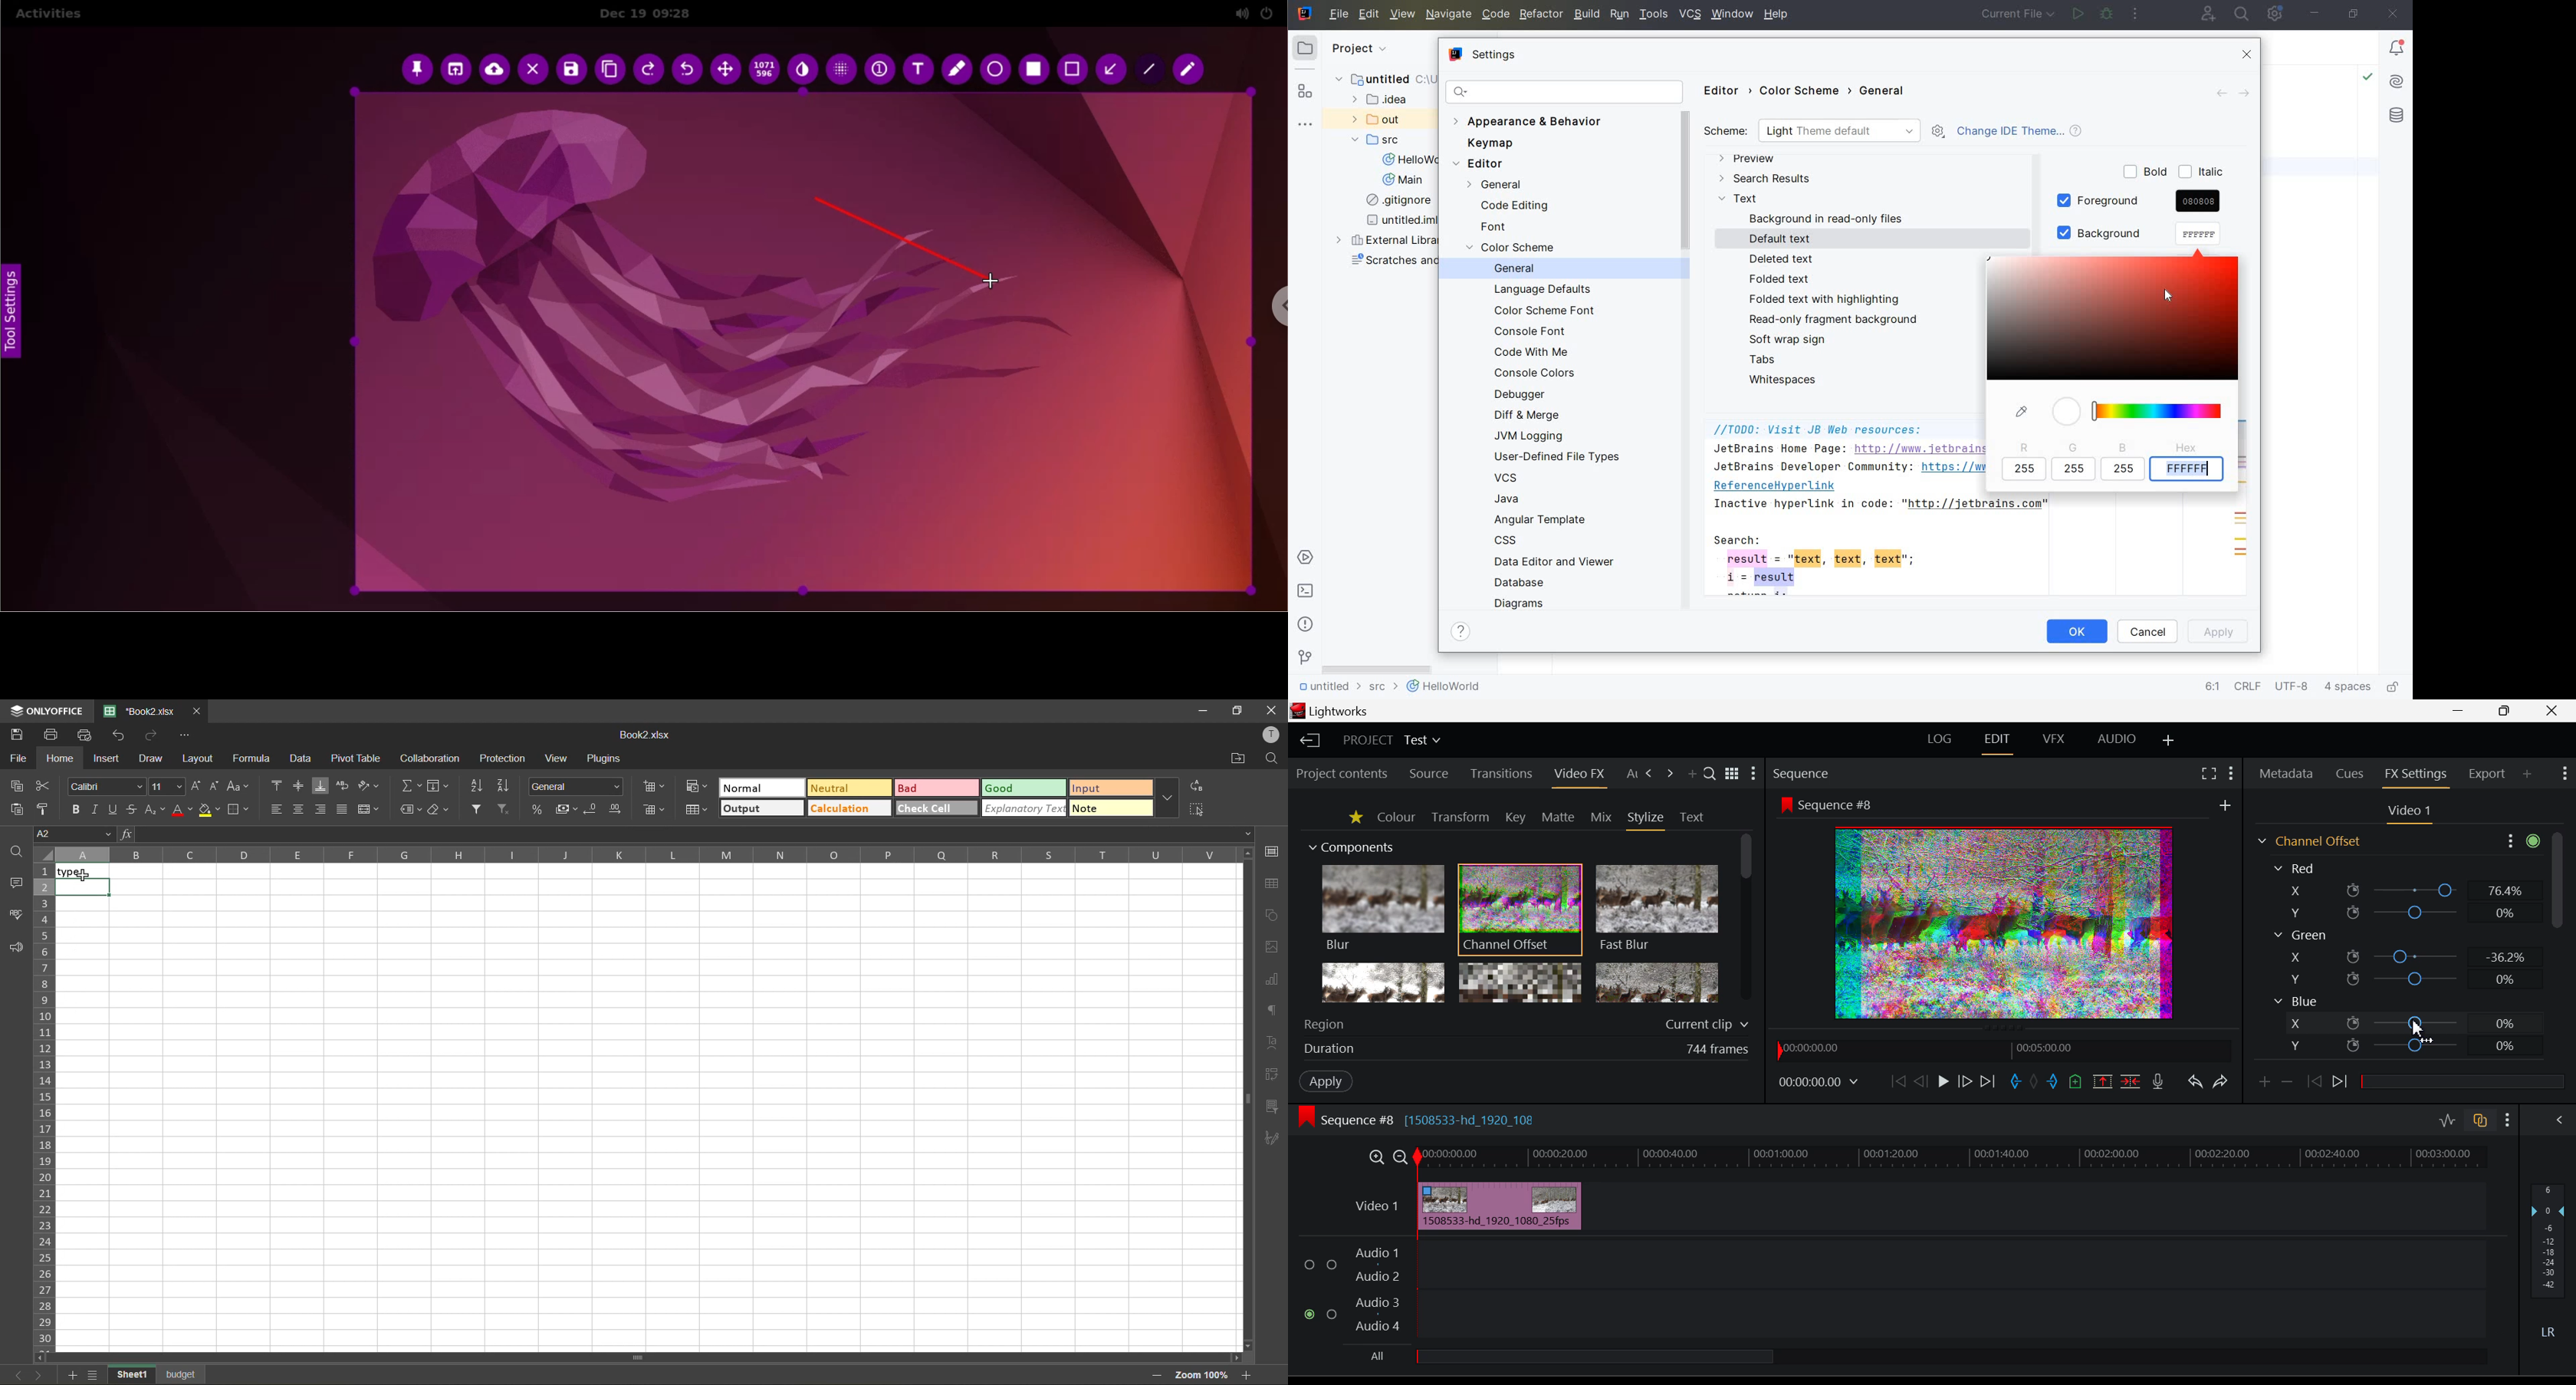 The height and width of the screenshot is (1400, 2576). I want to click on Edit Layout Open, so click(1997, 744).